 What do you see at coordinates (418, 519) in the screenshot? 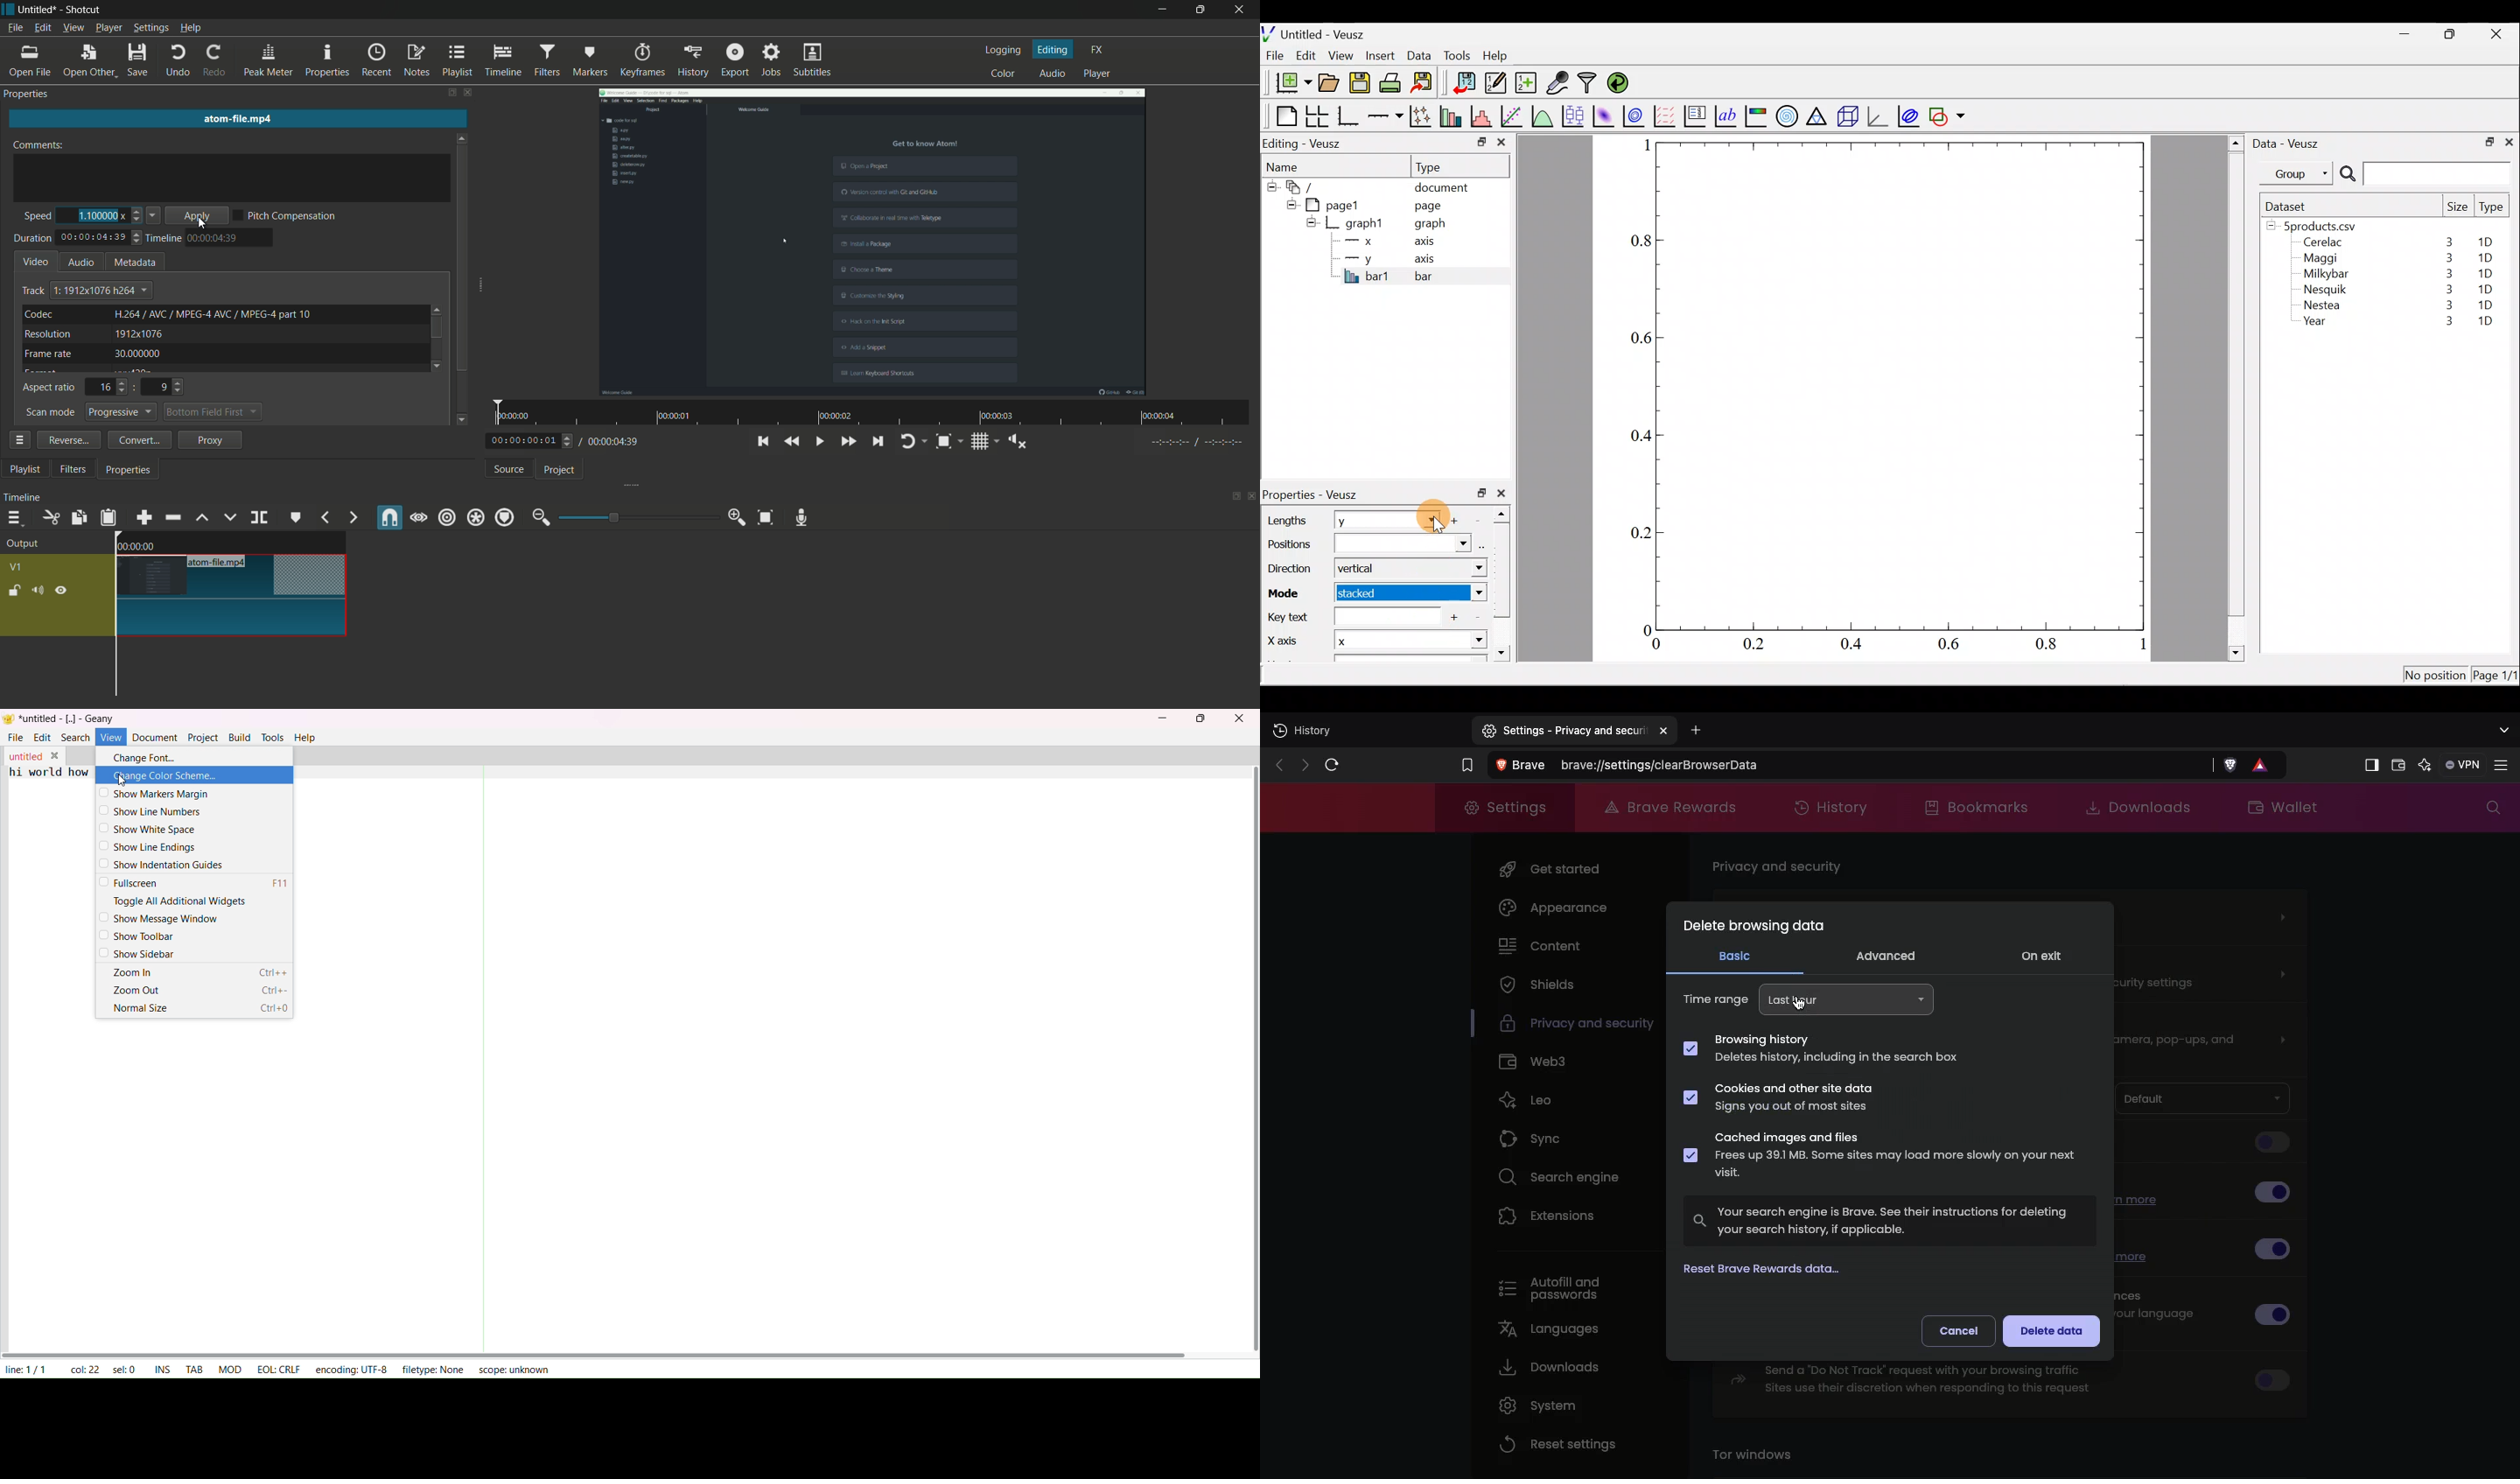
I see `scrub while dragging` at bounding box center [418, 519].